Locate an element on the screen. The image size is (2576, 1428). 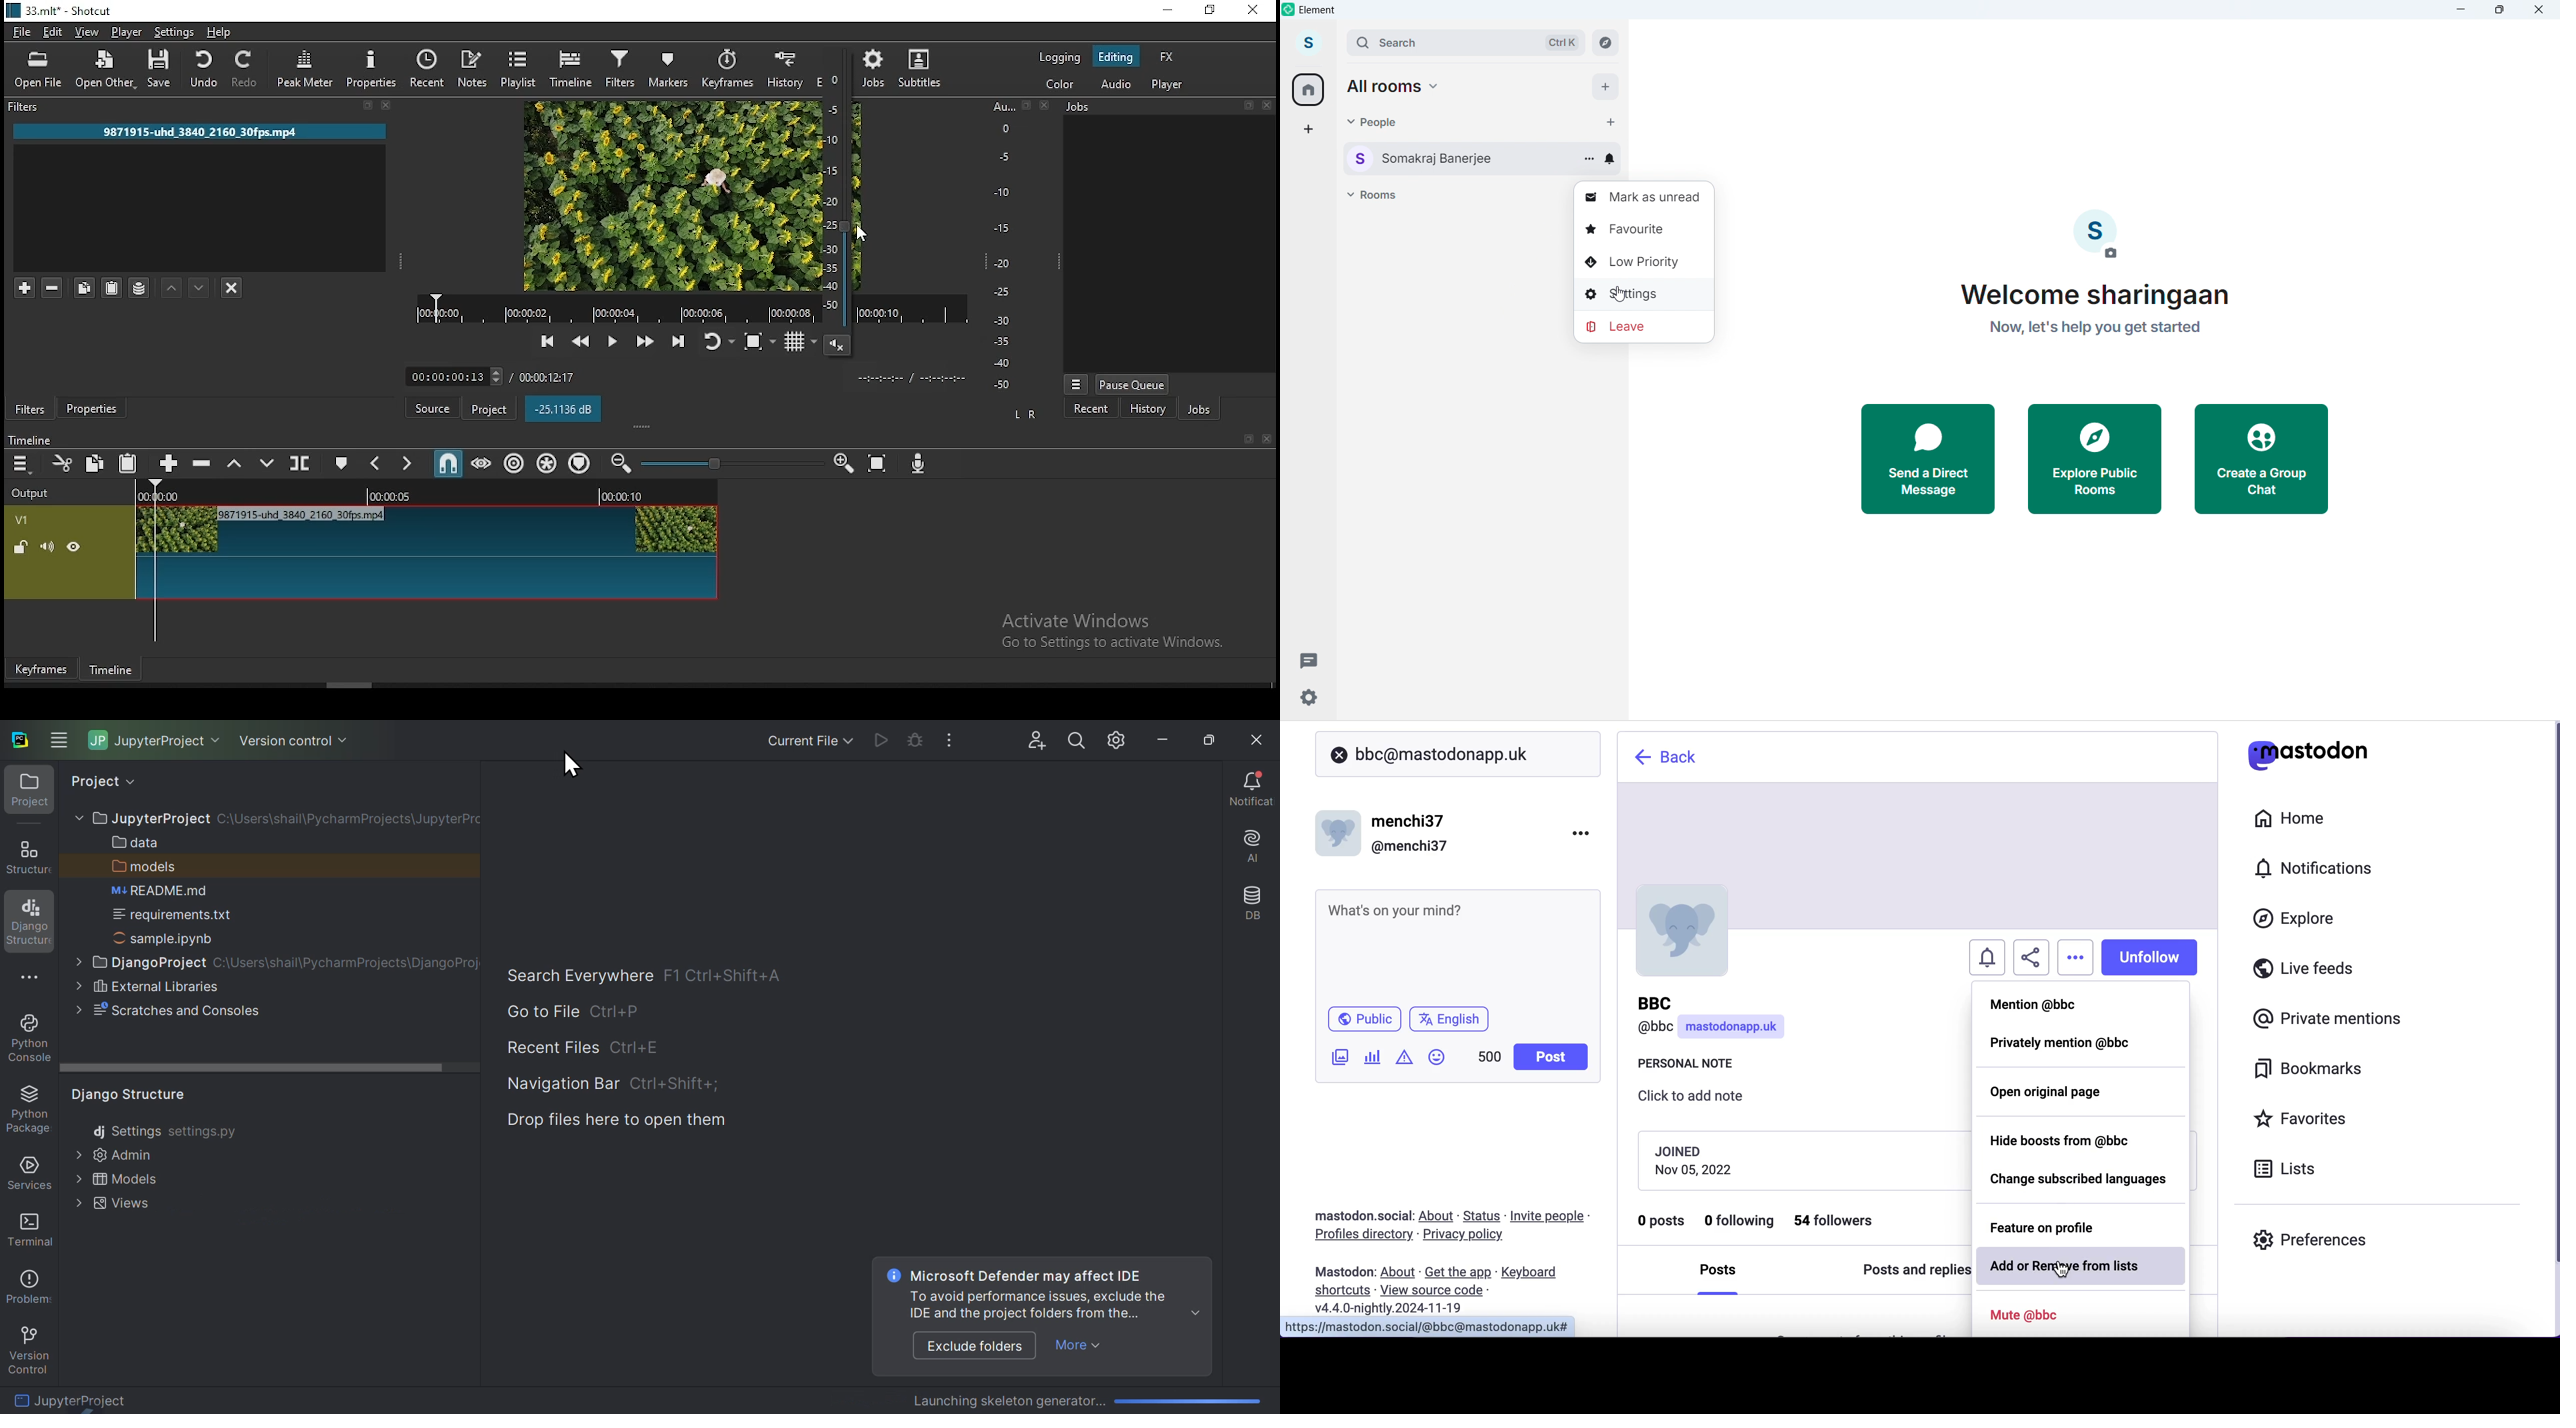
pause queue is located at coordinates (1134, 384).